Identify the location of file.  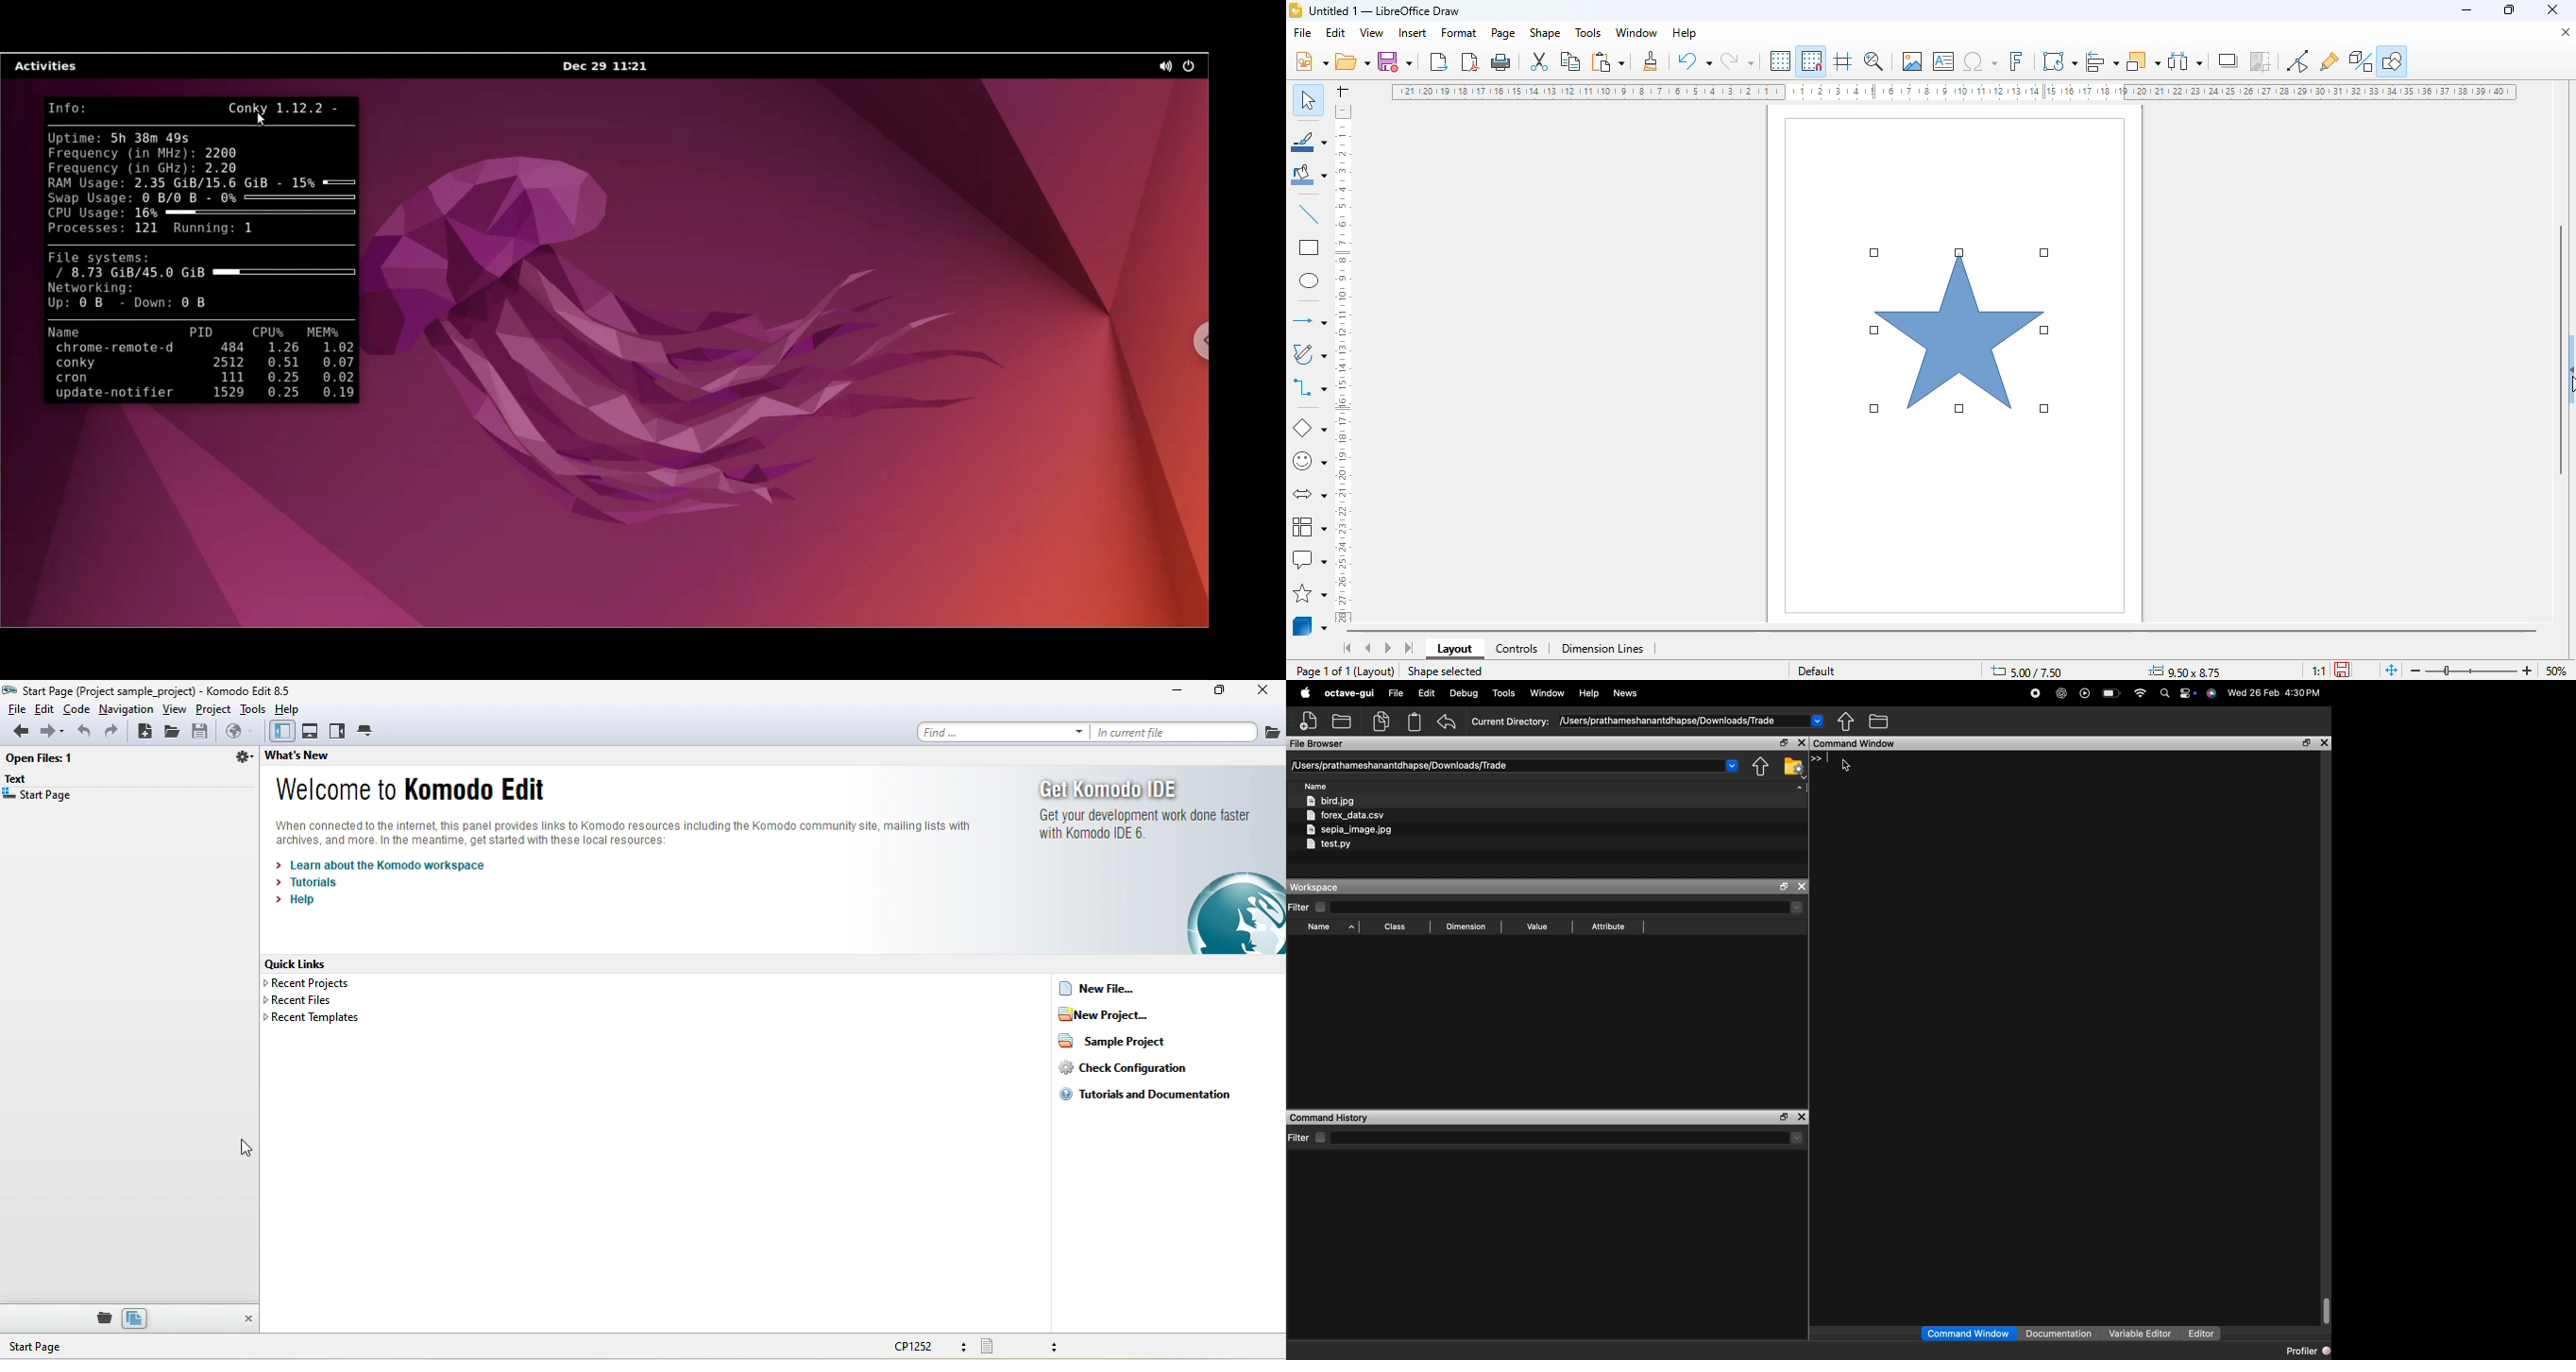
(1395, 692).